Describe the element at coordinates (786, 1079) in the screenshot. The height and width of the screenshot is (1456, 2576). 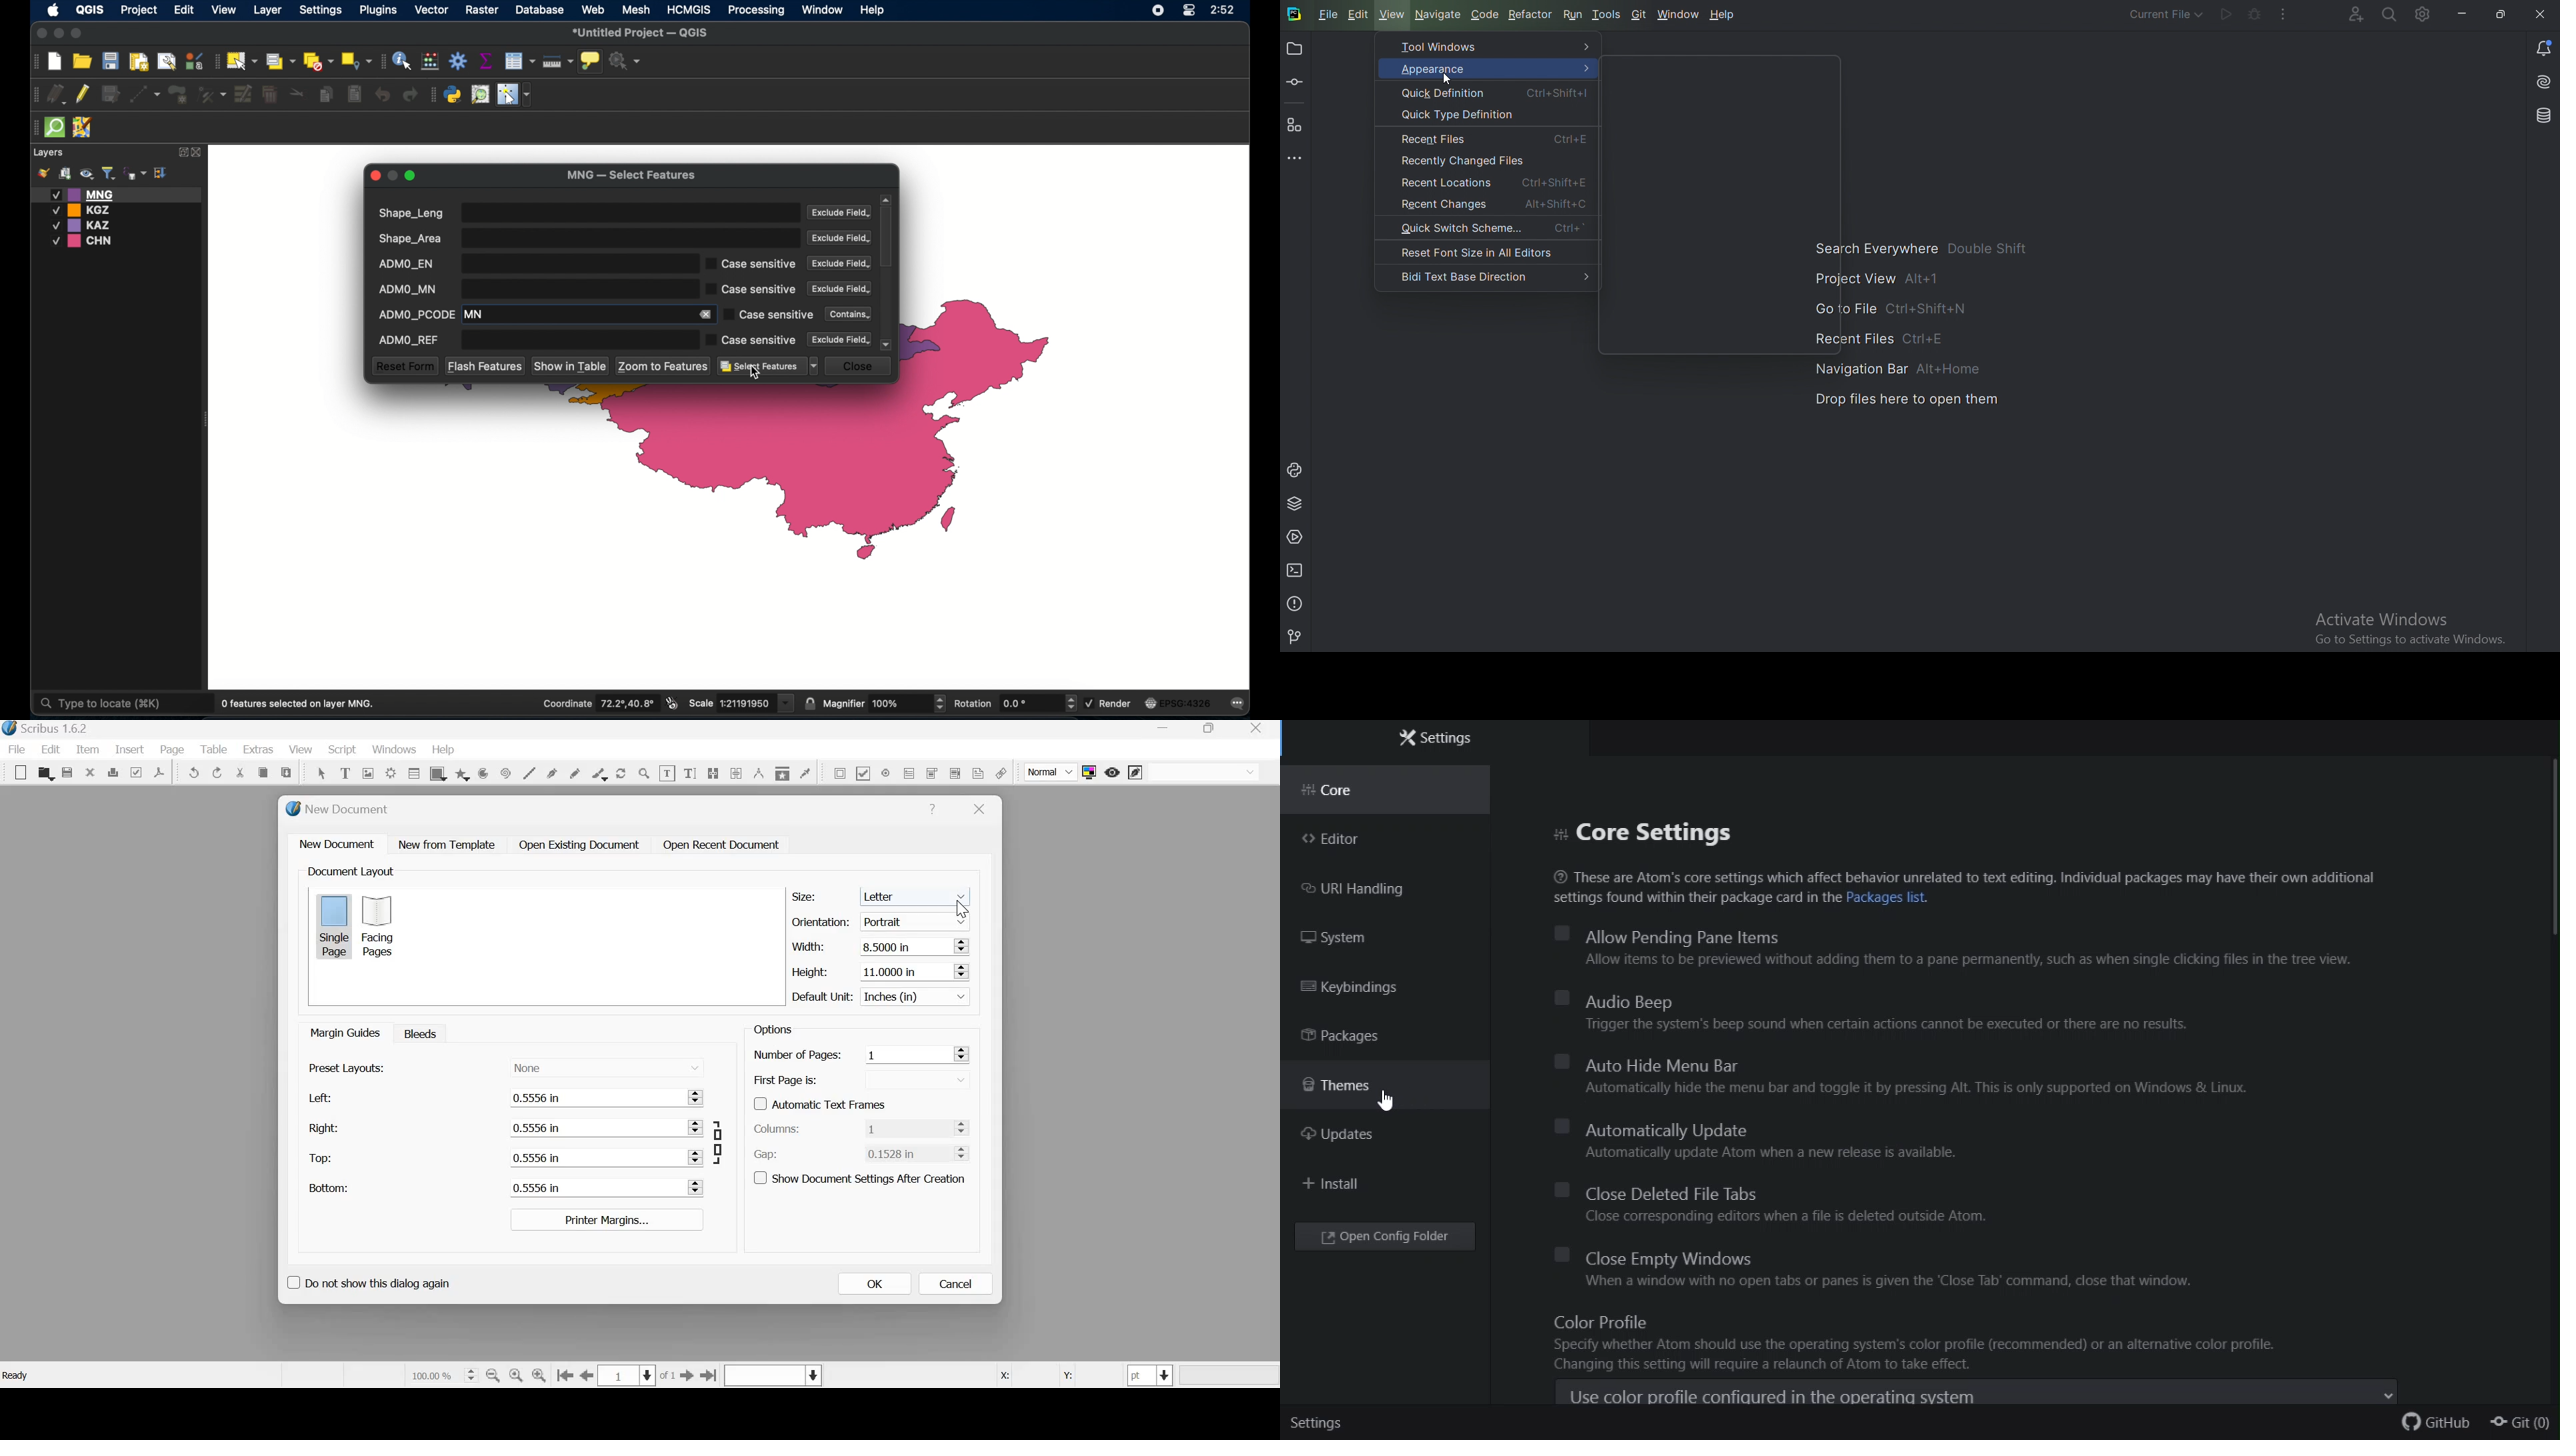
I see `First Page is:` at that location.